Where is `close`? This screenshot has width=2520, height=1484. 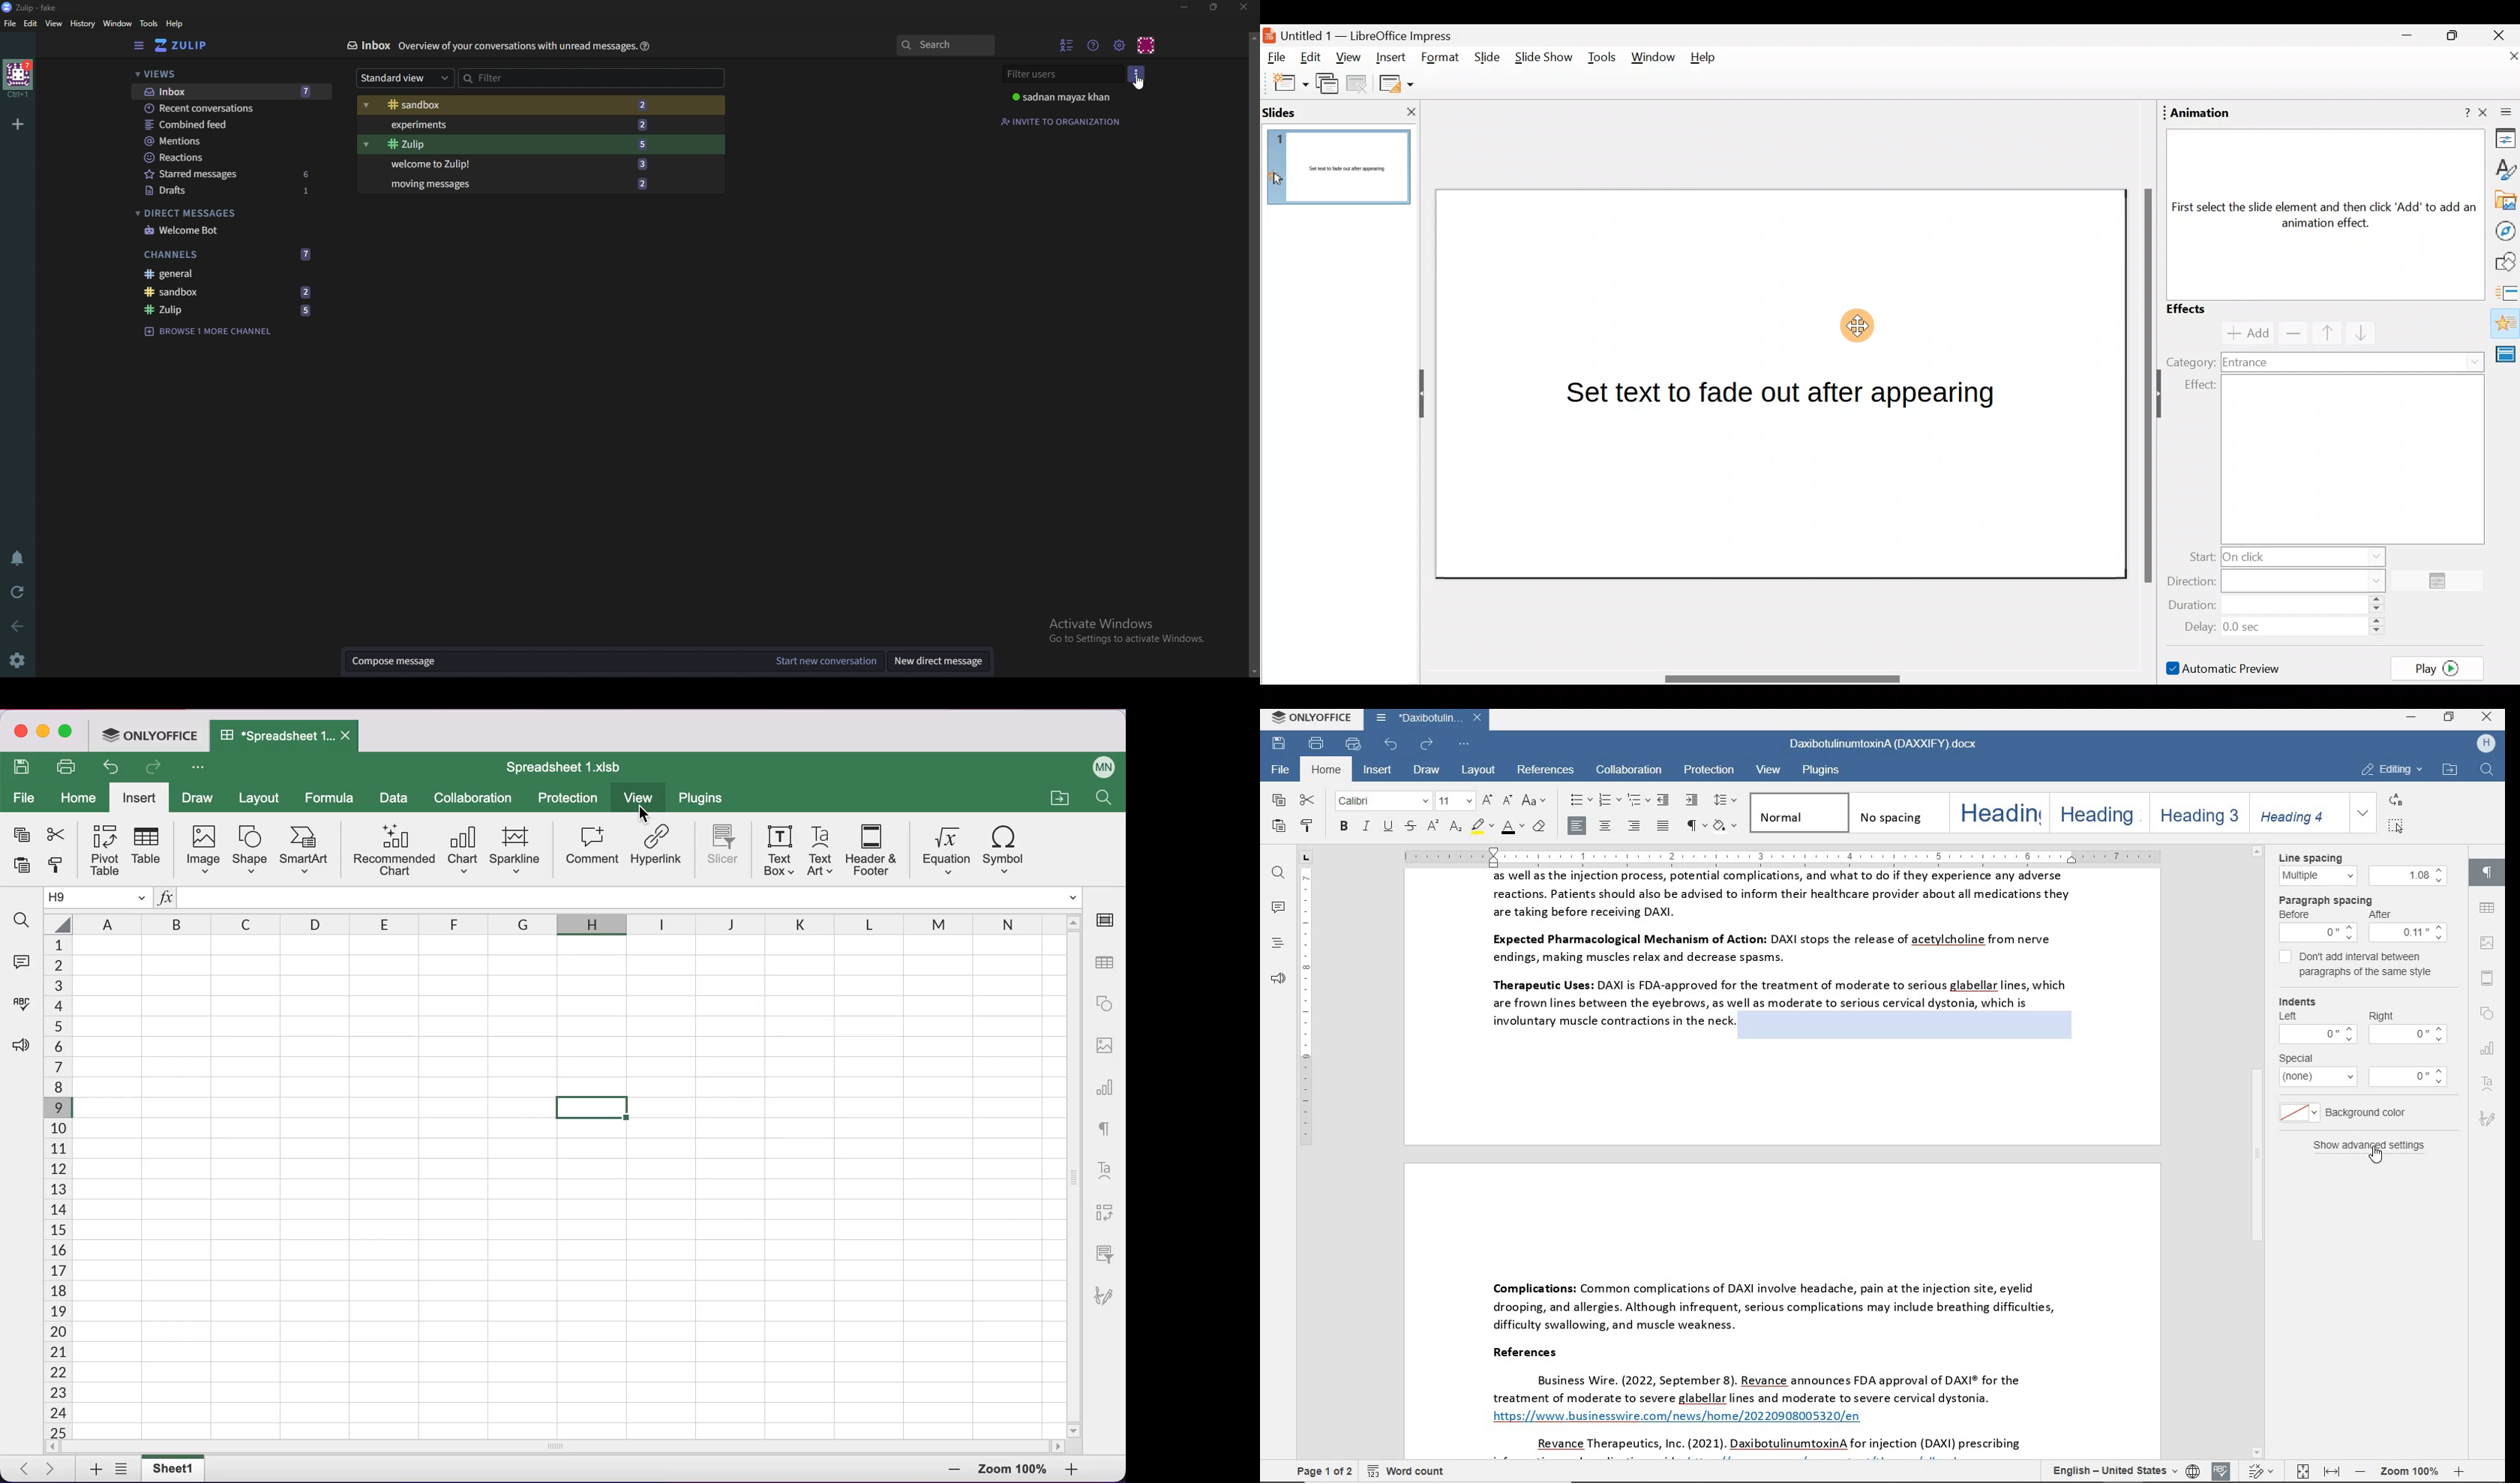 close is located at coordinates (20, 731).